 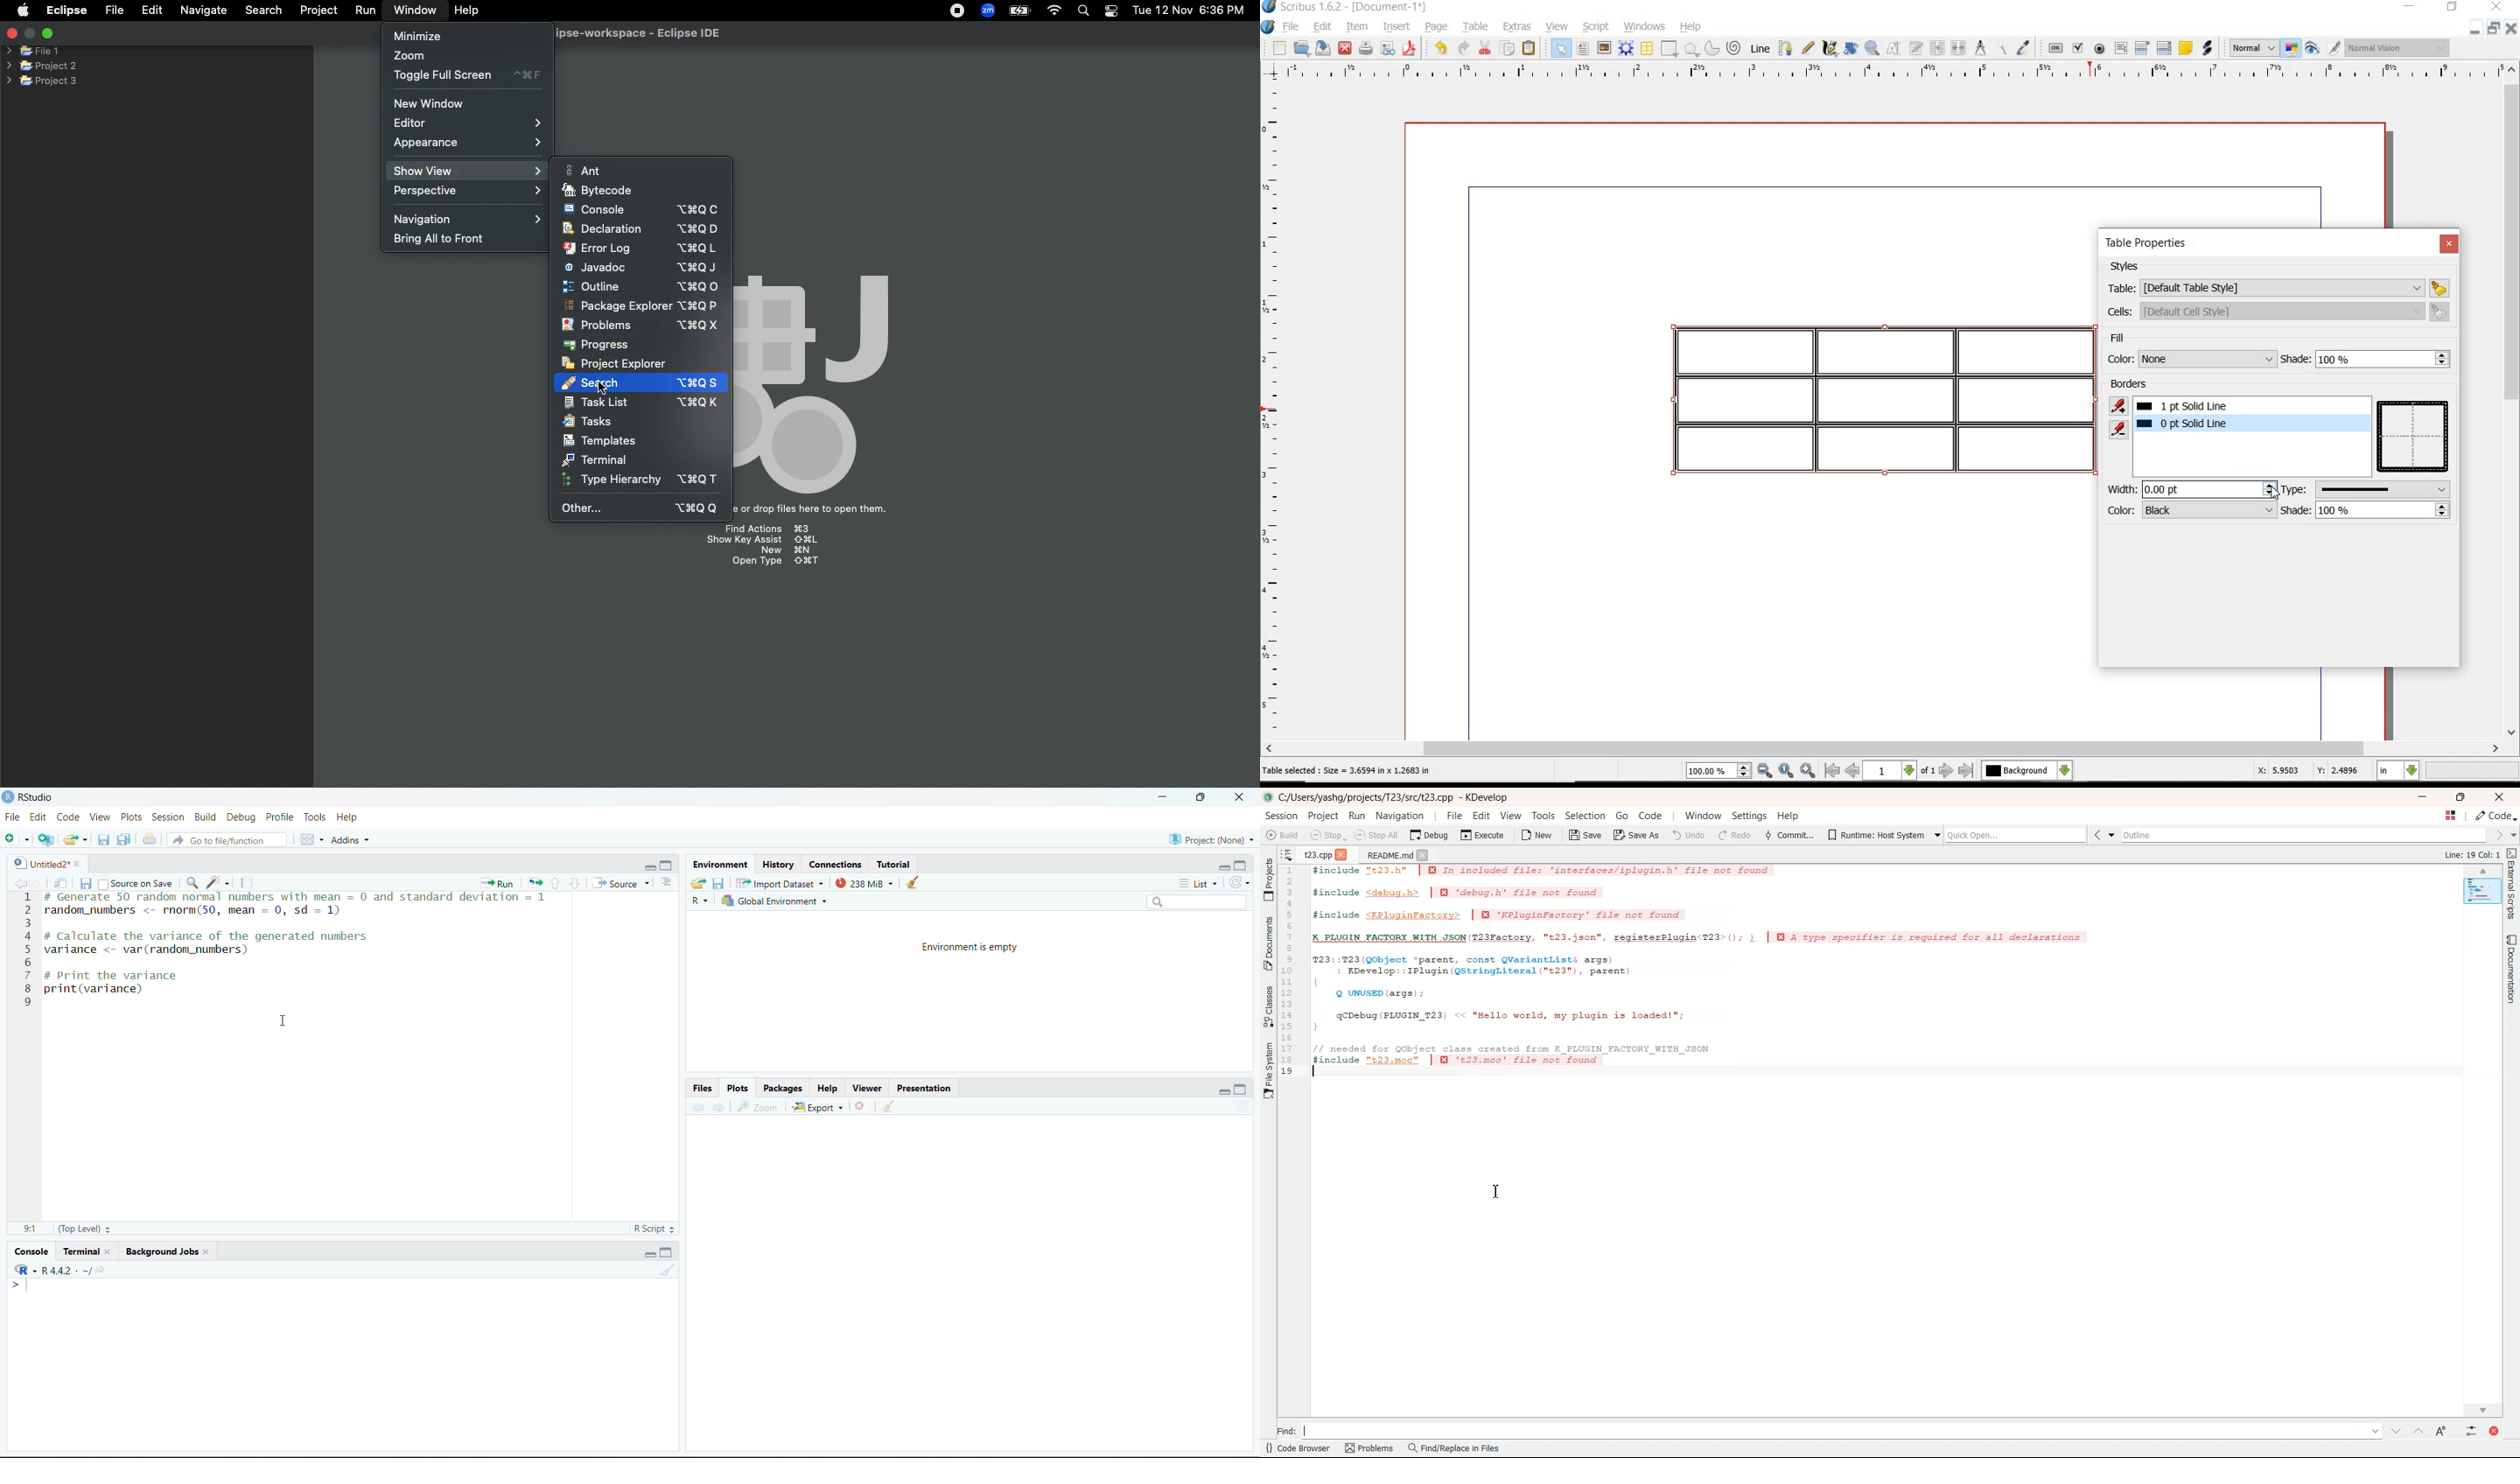 What do you see at coordinates (704, 1088) in the screenshot?
I see `Files` at bounding box center [704, 1088].